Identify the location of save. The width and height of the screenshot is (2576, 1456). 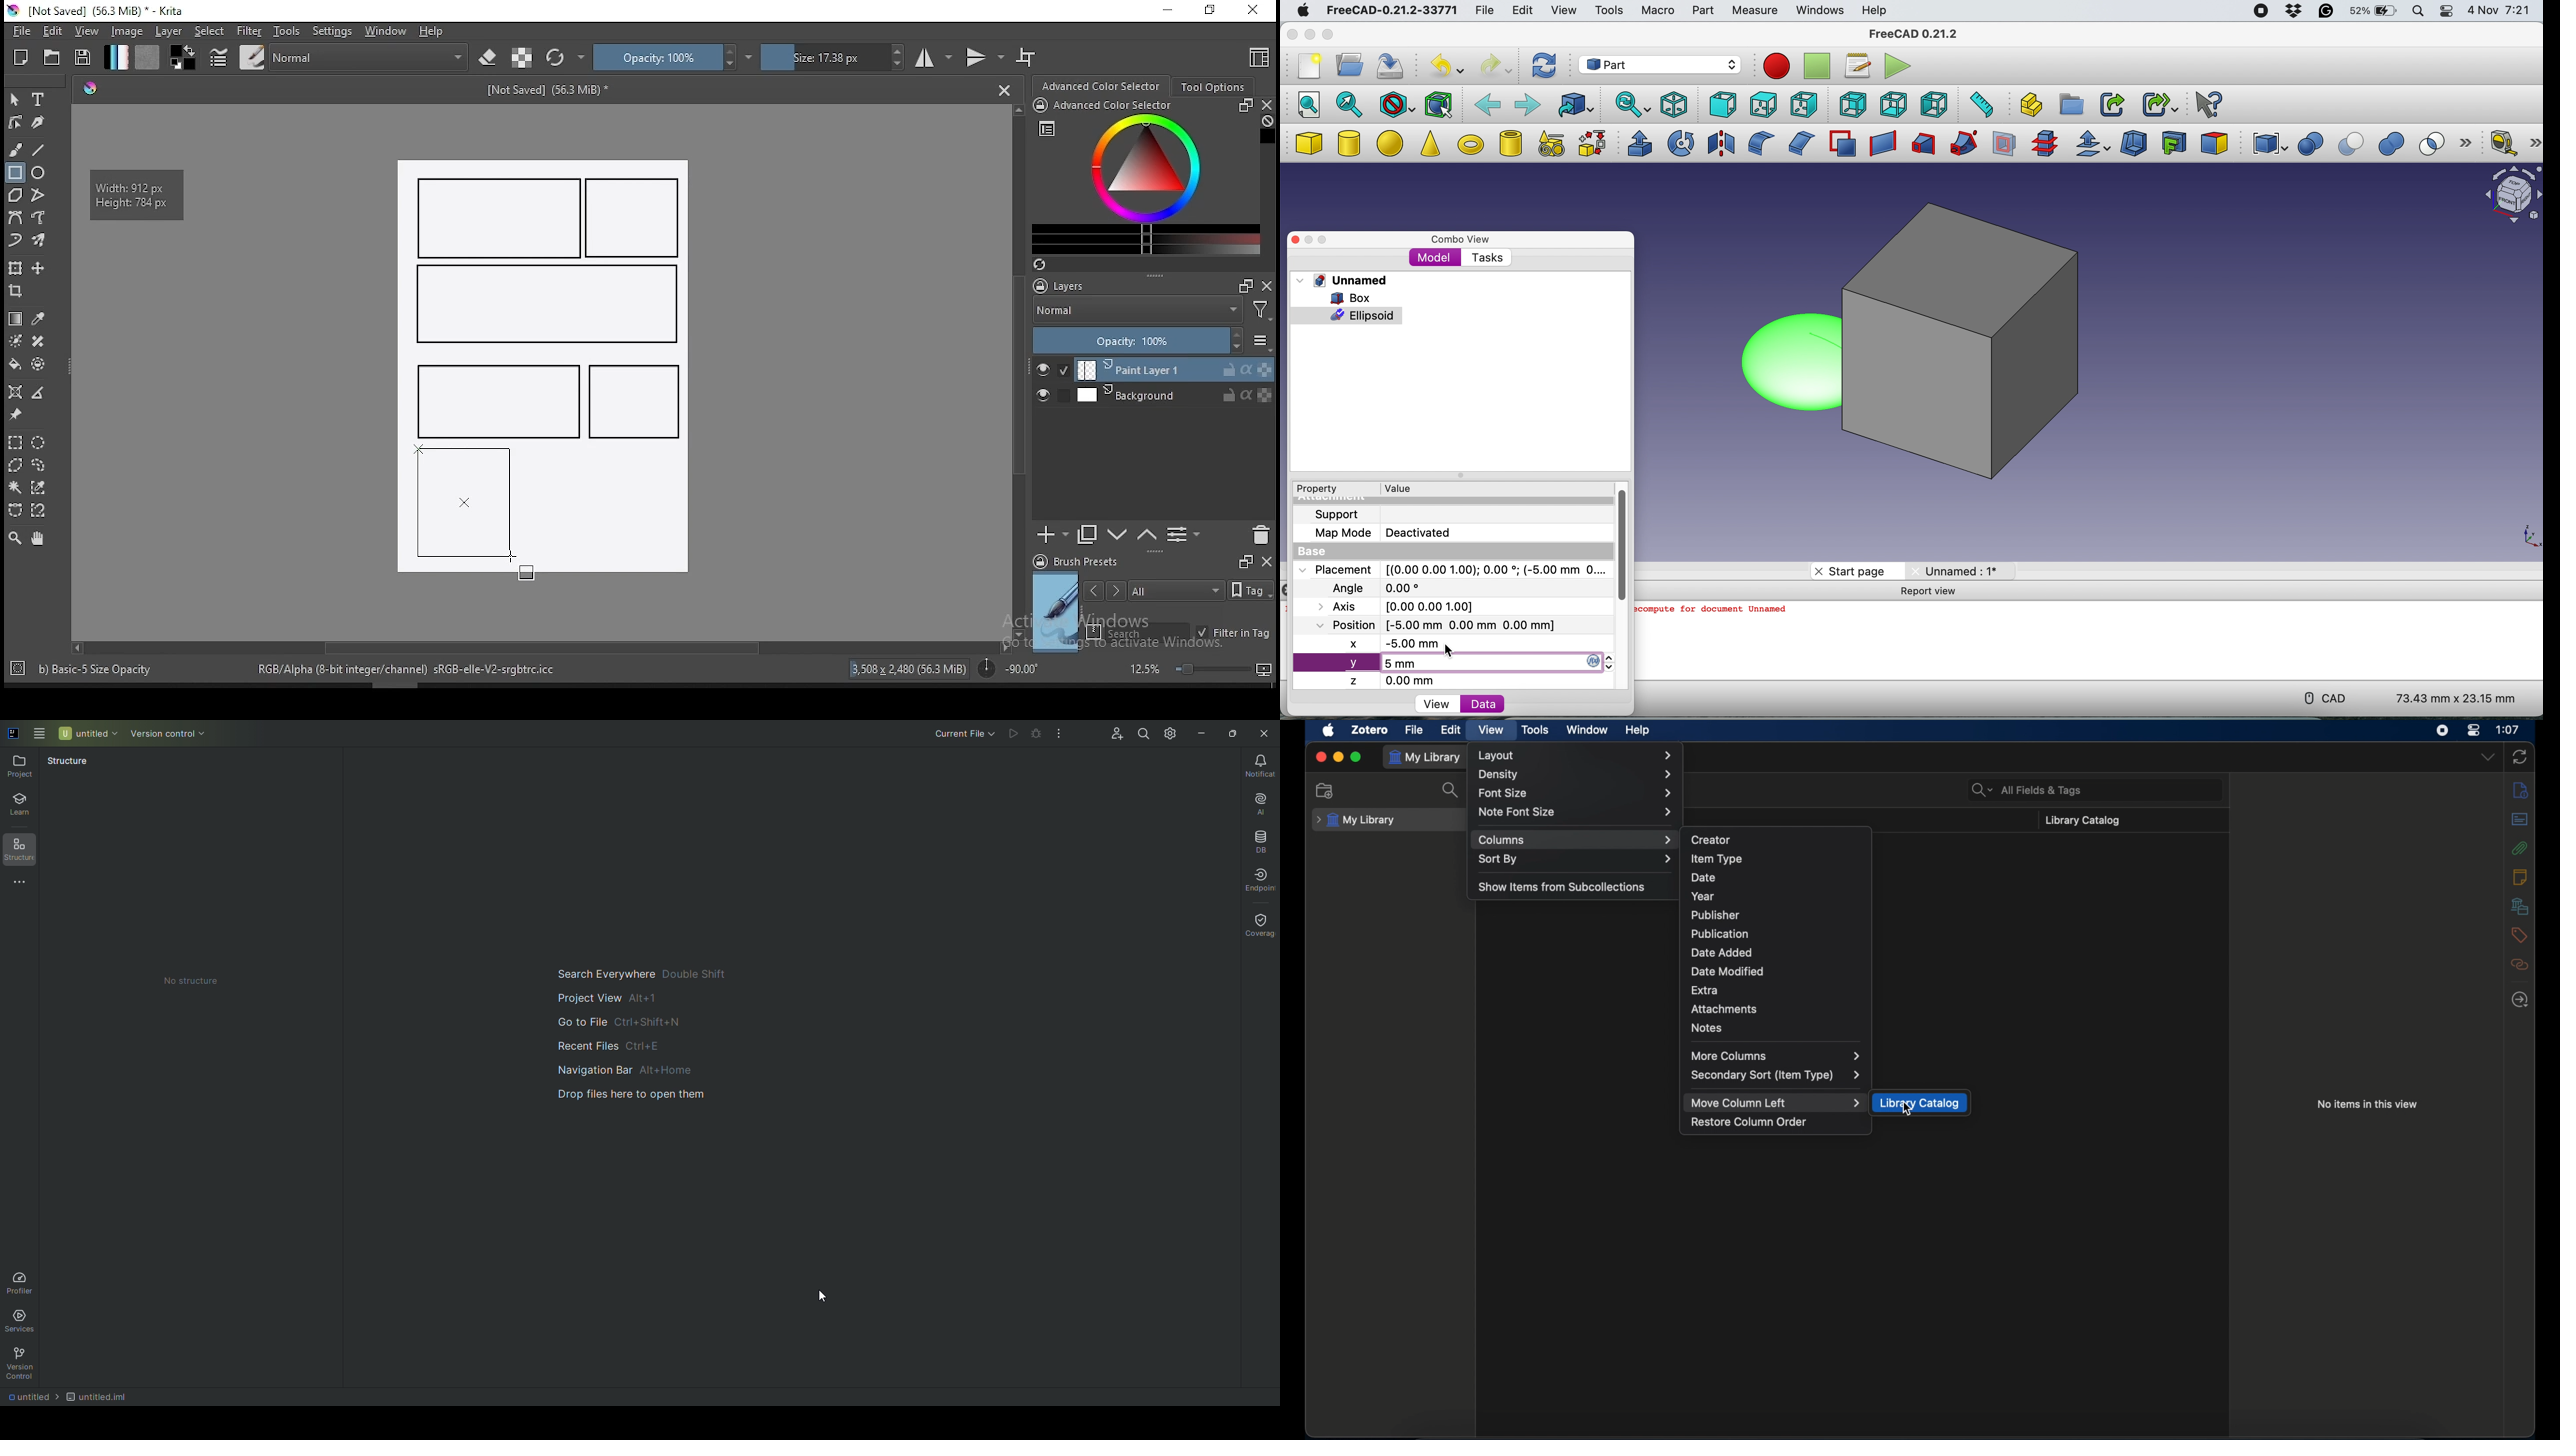
(1392, 67).